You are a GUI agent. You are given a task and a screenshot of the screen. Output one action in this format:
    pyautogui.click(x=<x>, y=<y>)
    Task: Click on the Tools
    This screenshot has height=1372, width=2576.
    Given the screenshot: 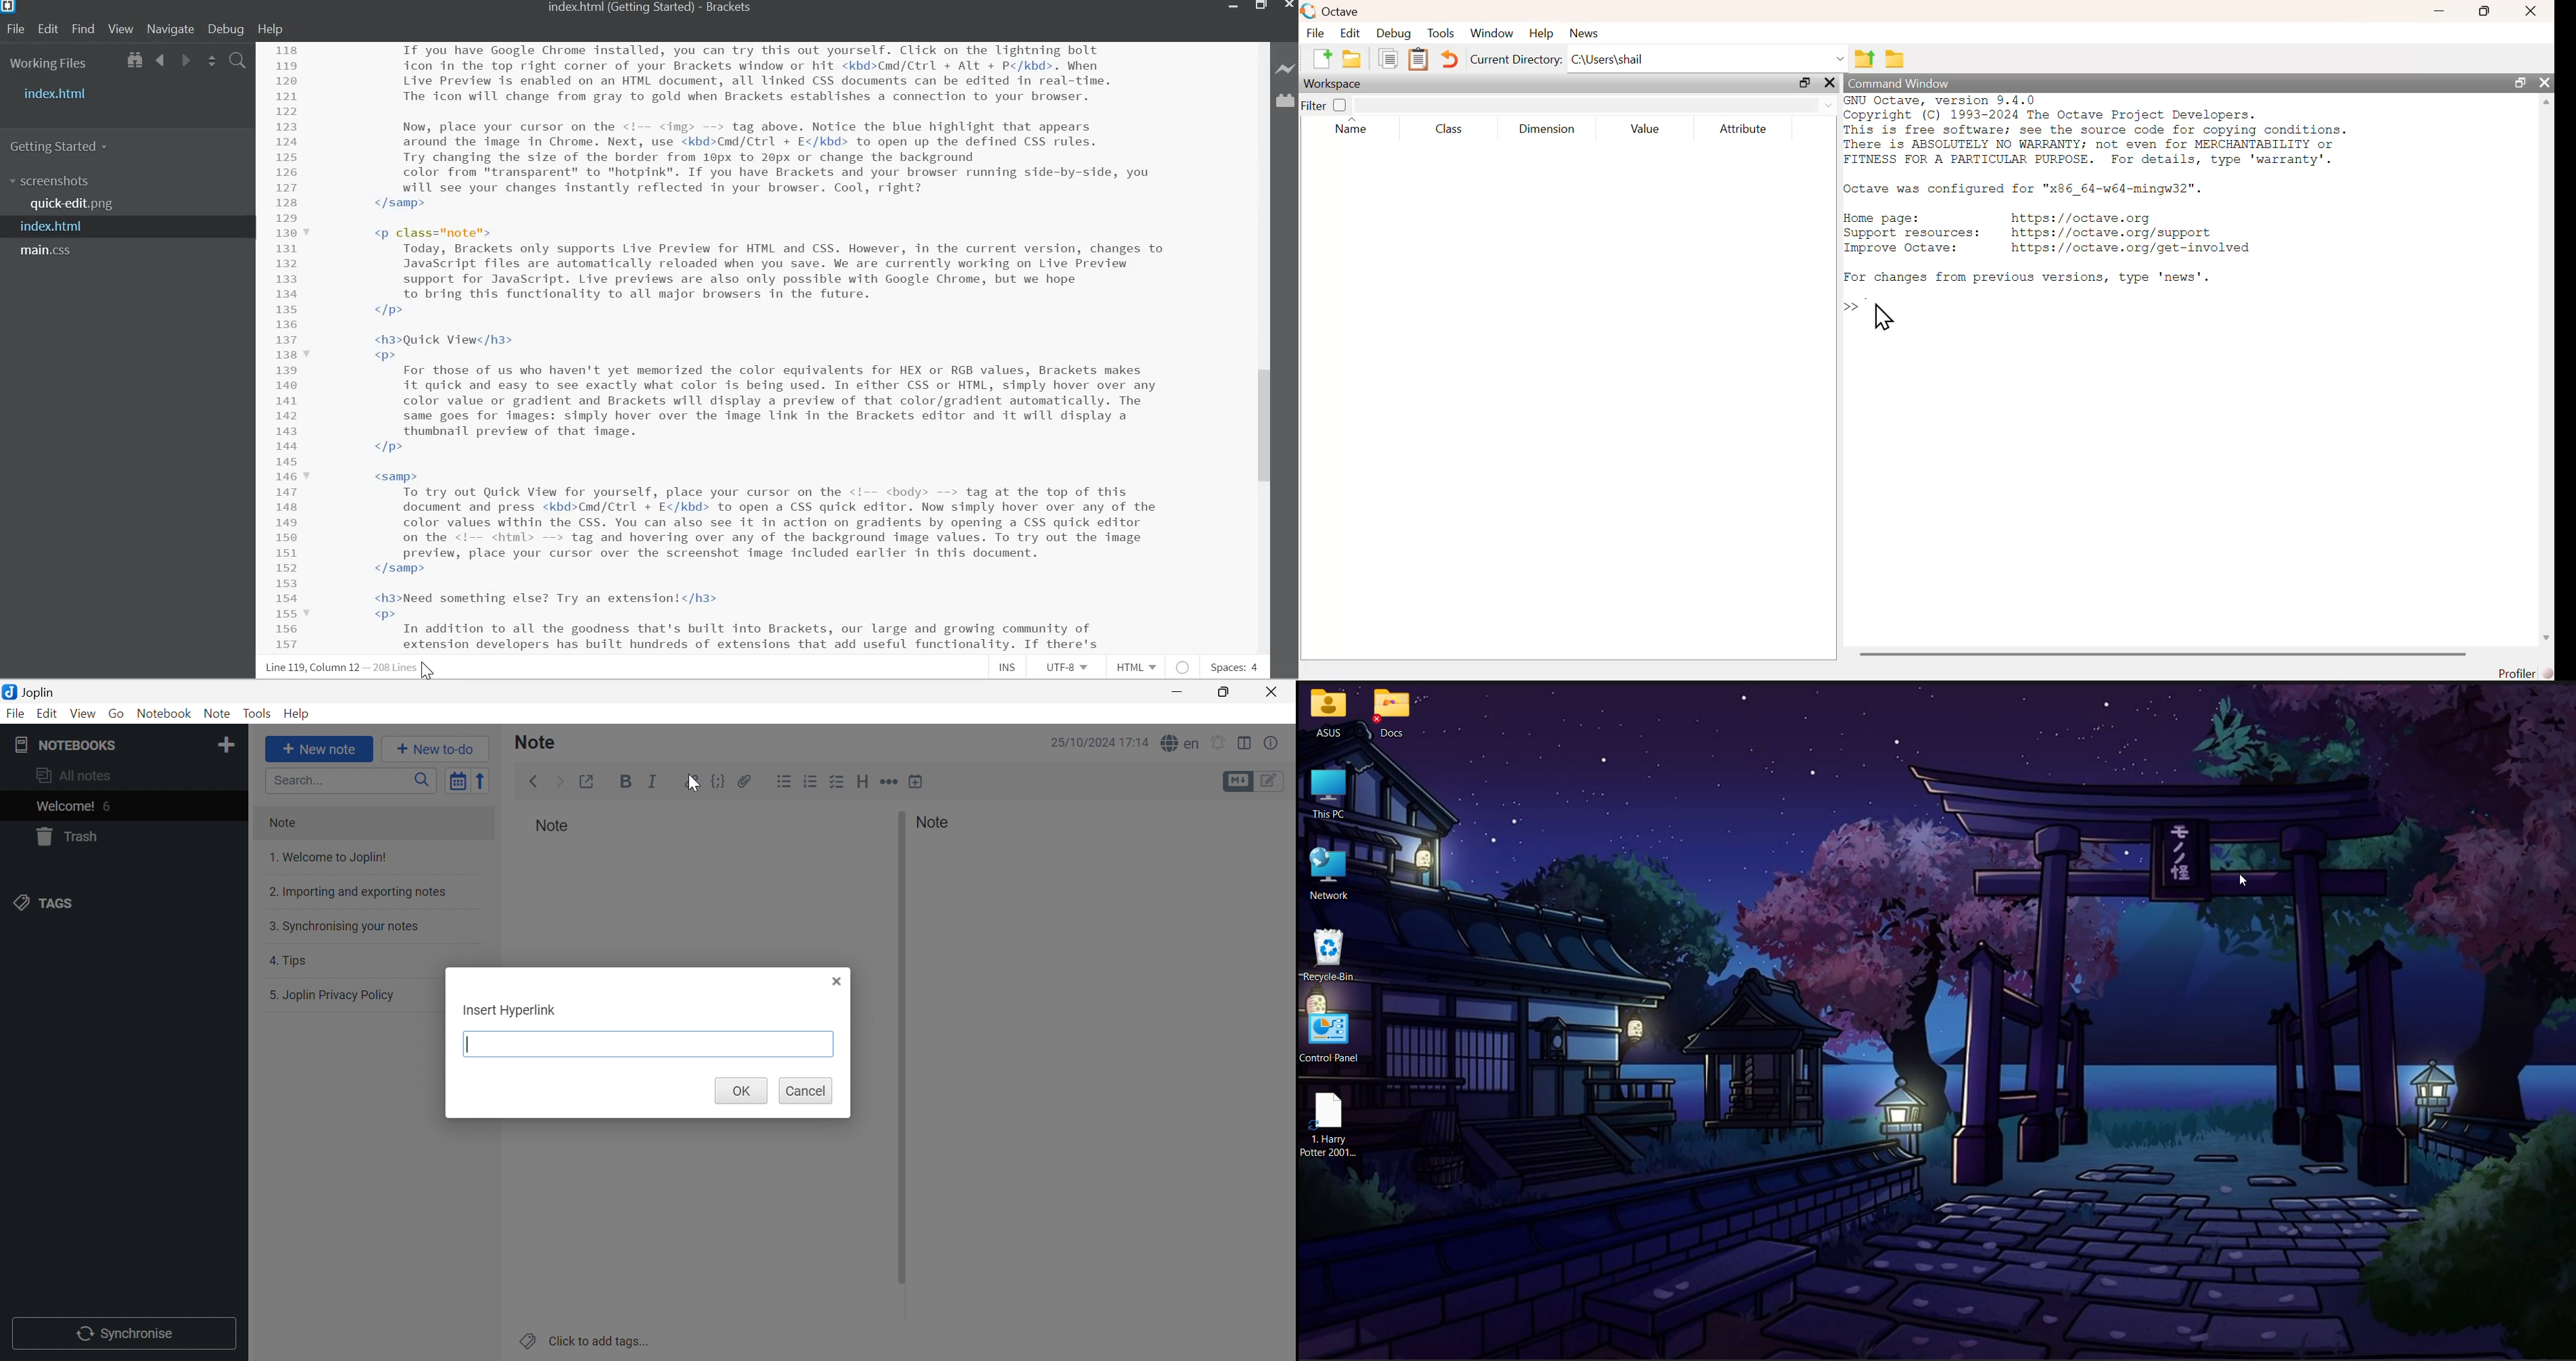 What is the action you would take?
    pyautogui.click(x=256, y=714)
    